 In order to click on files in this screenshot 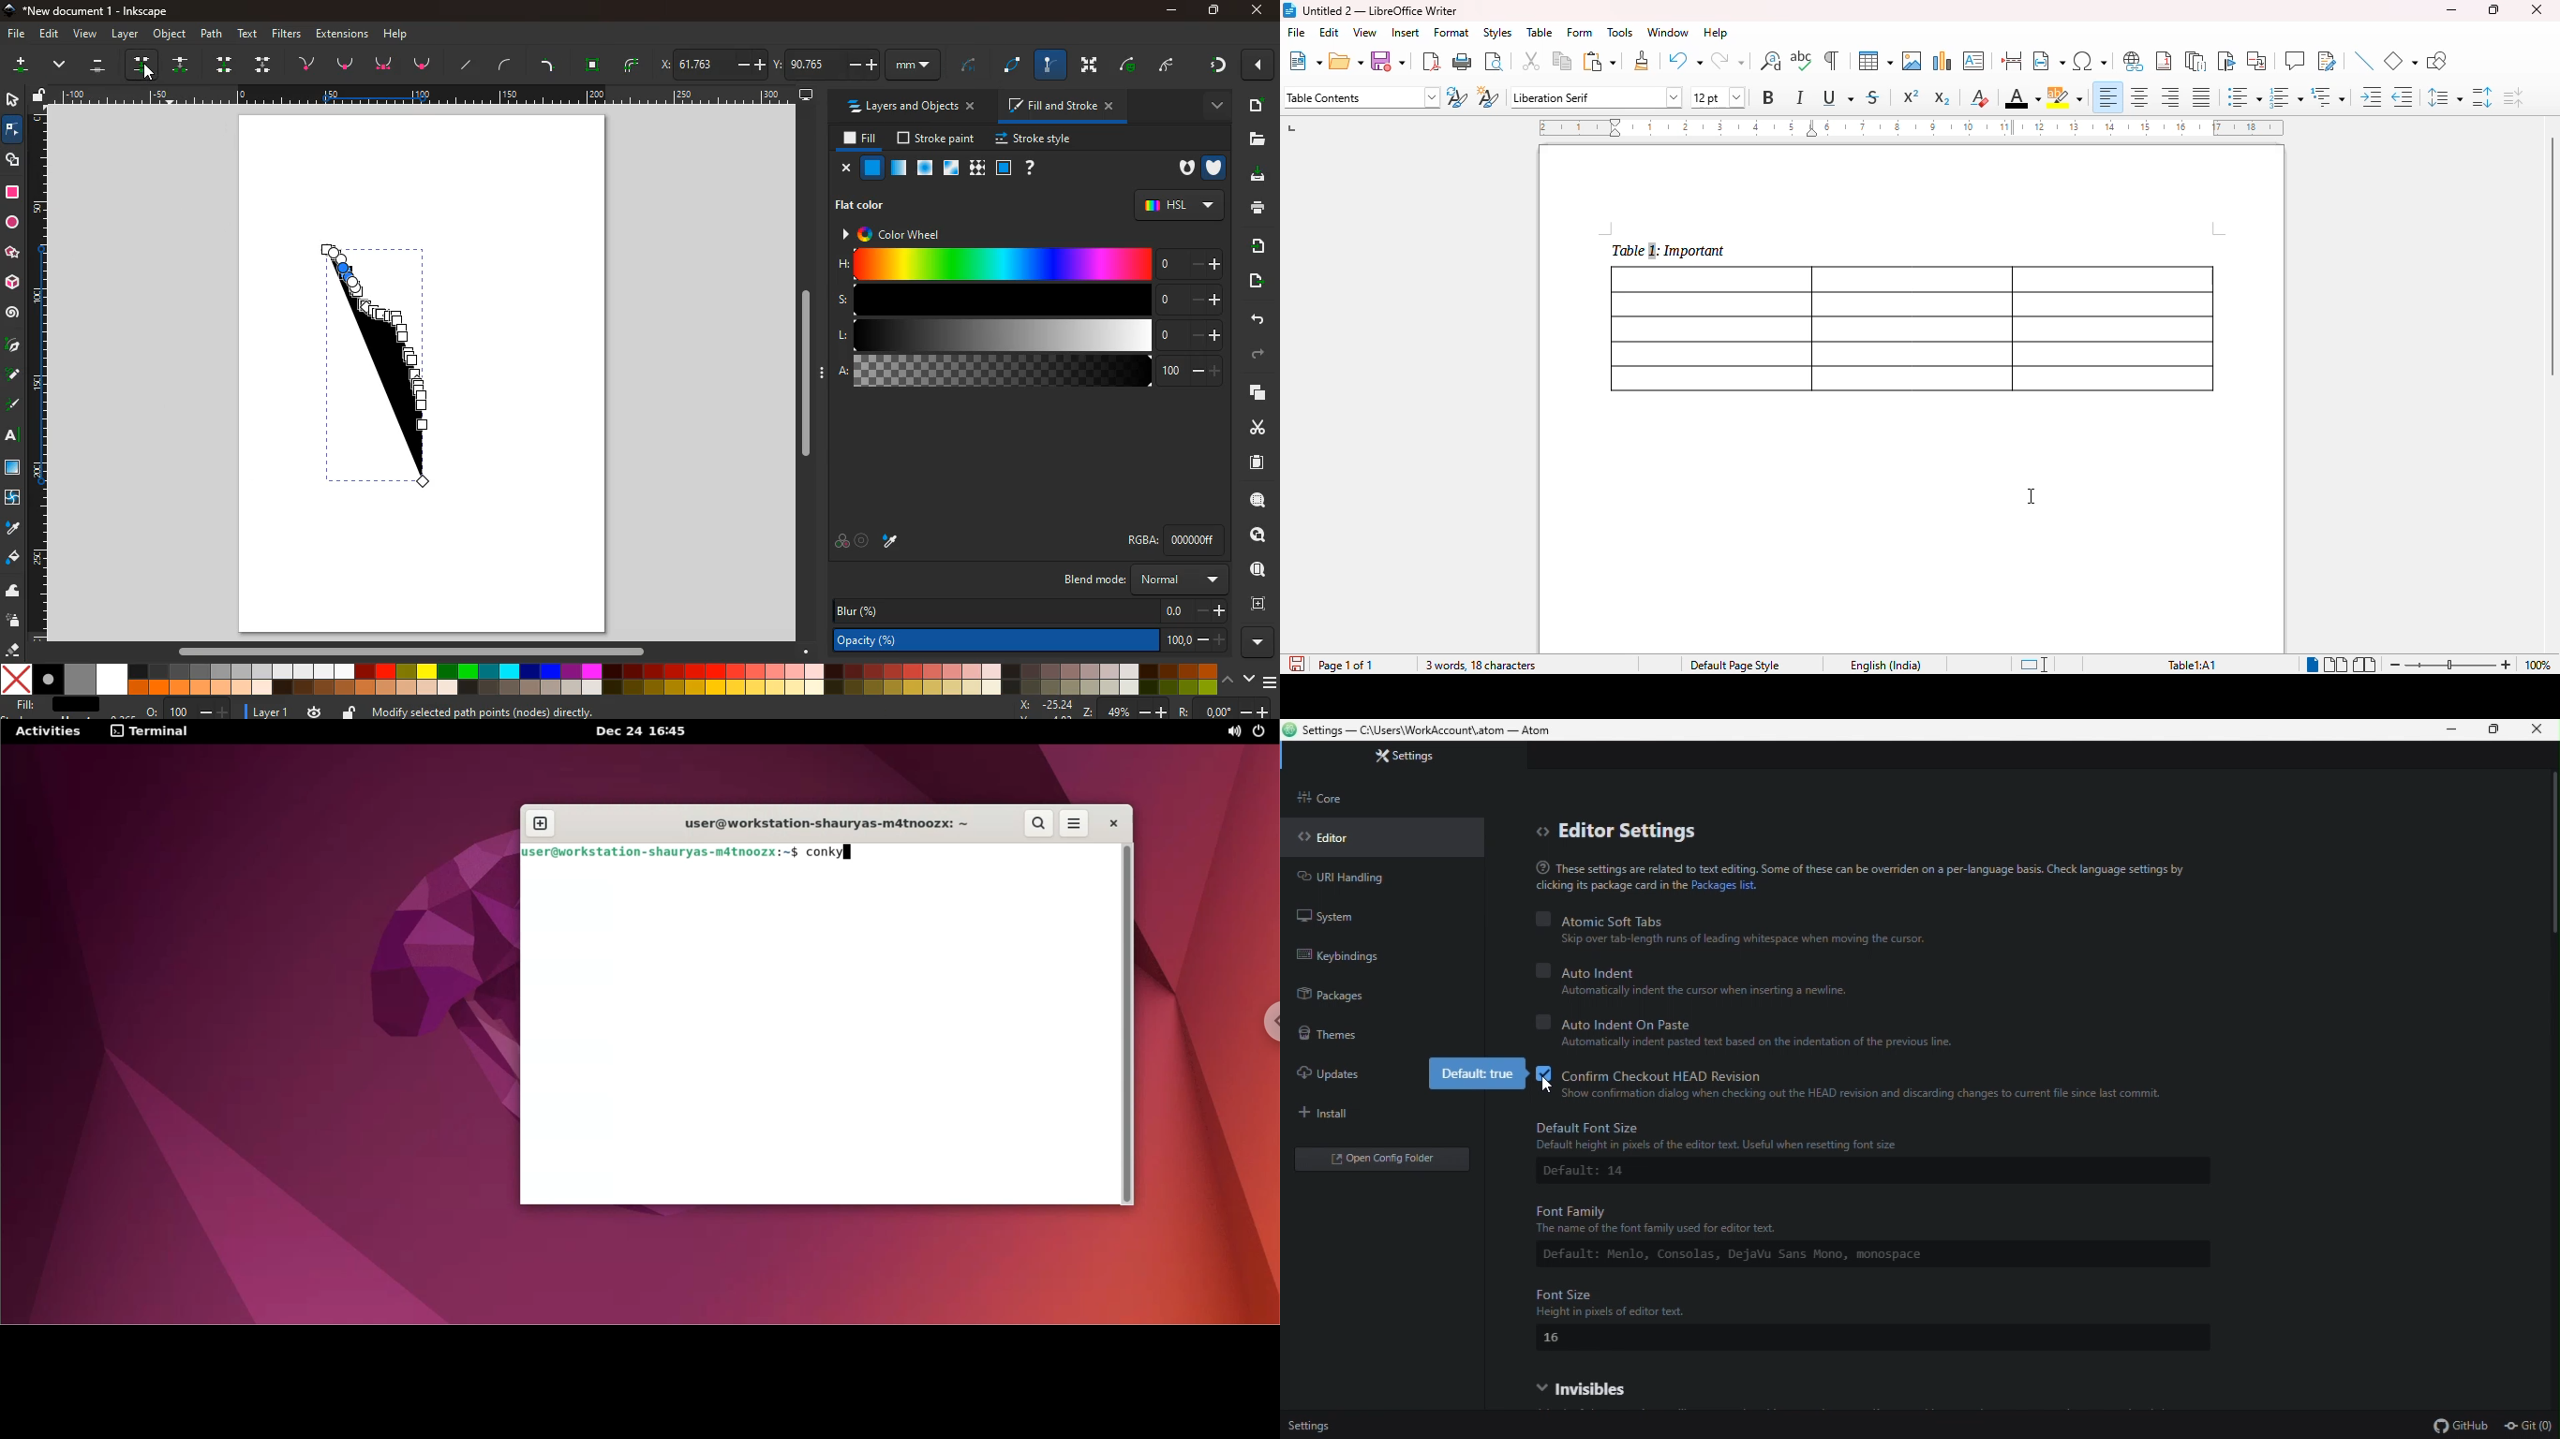, I will do `click(1254, 139)`.